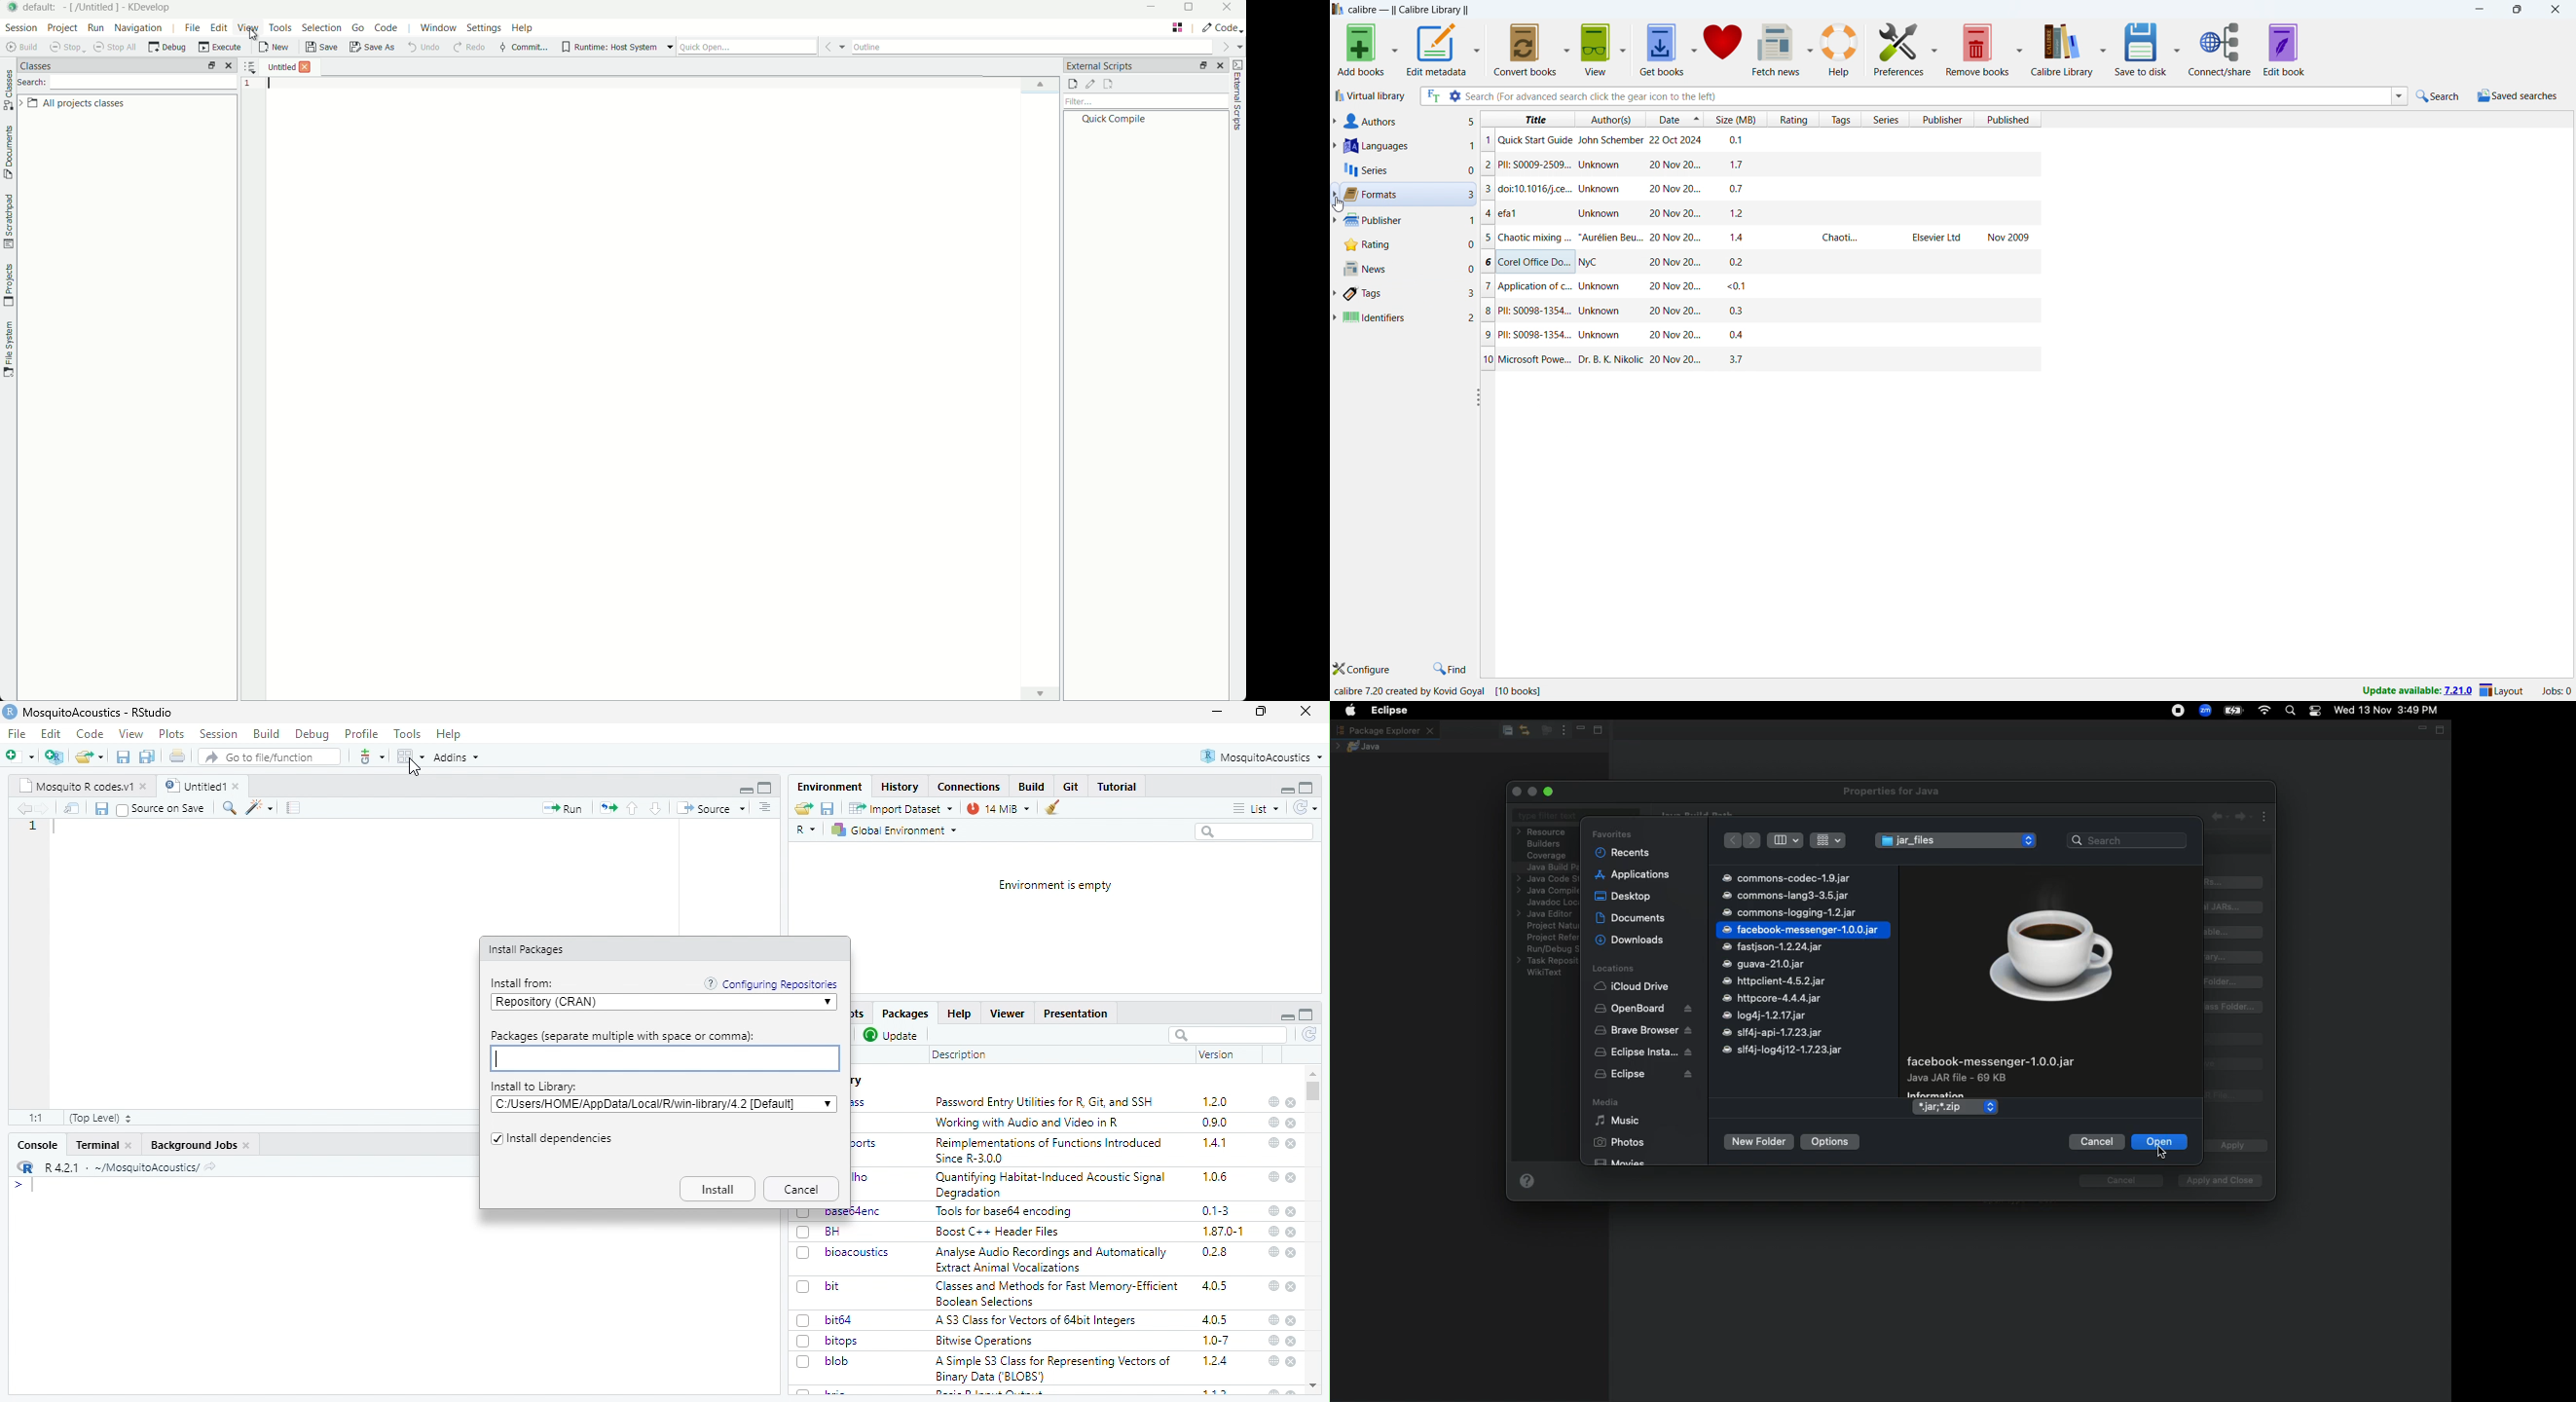 The height and width of the screenshot is (1428, 2576). Describe the element at coordinates (1663, 49) in the screenshot. I see `get books` at that location.